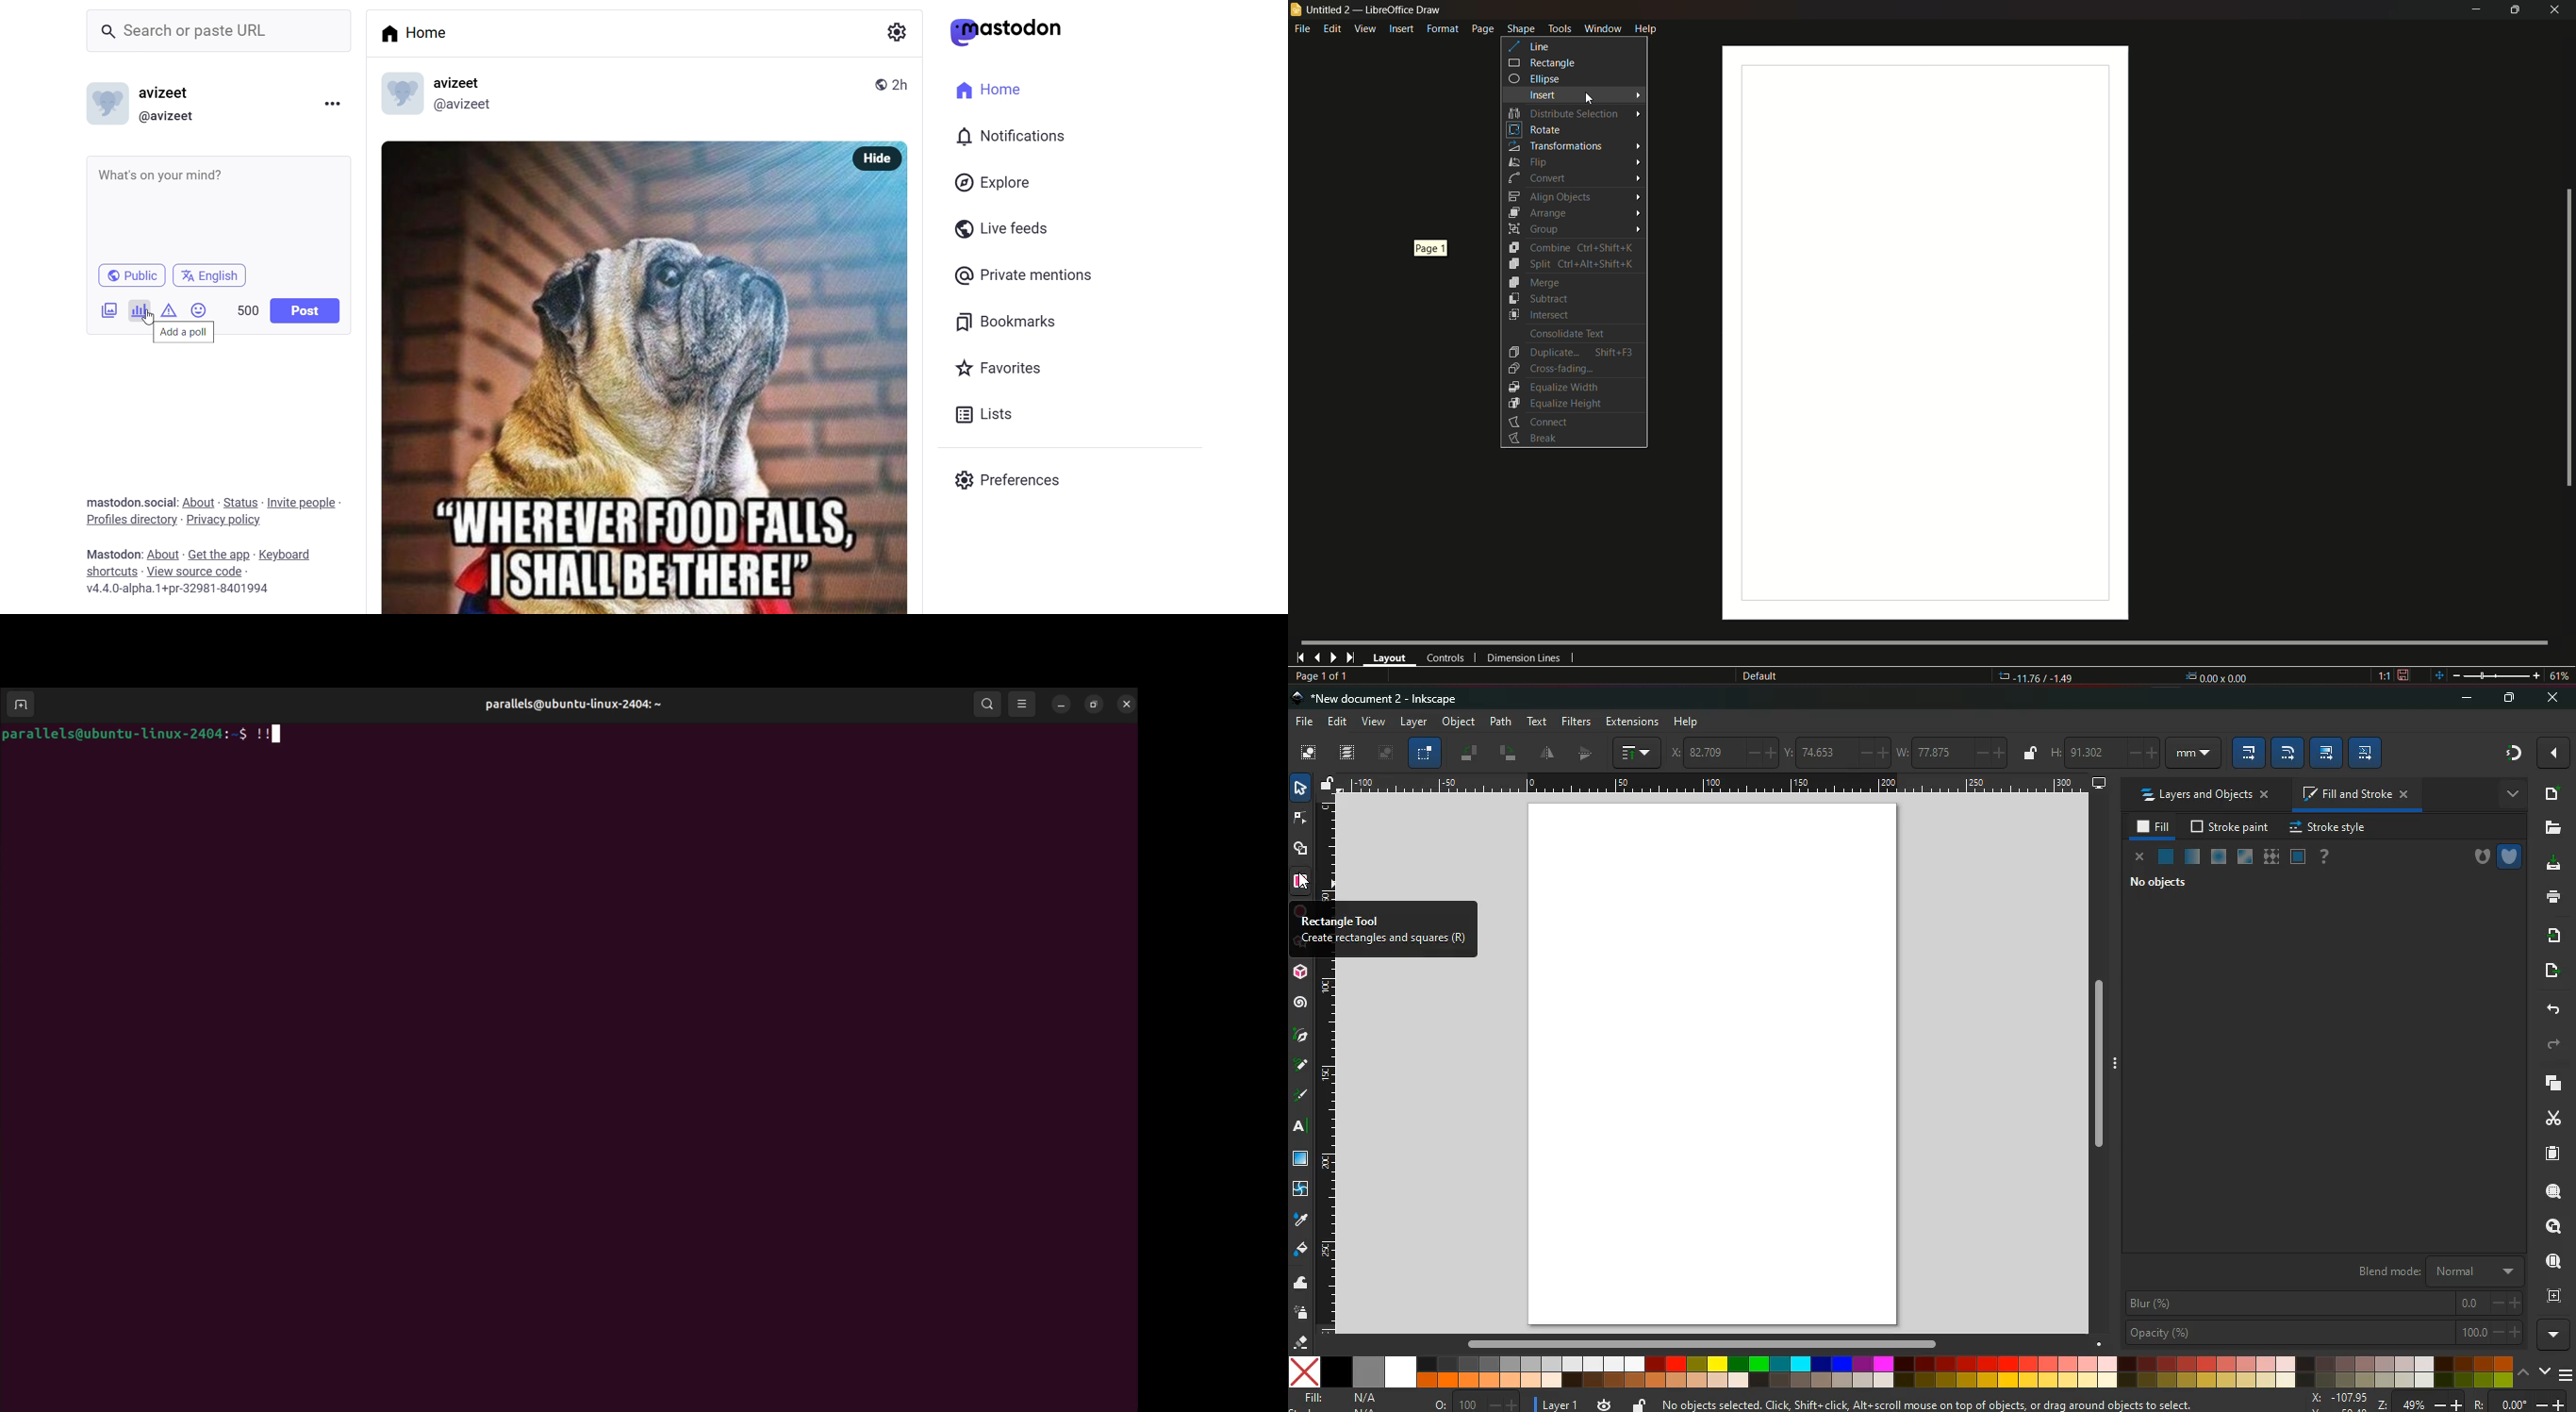  What do you see at coordinates (1530, 161) in the screenshot?
I see `Flip` at bounding box center [1530, 161].